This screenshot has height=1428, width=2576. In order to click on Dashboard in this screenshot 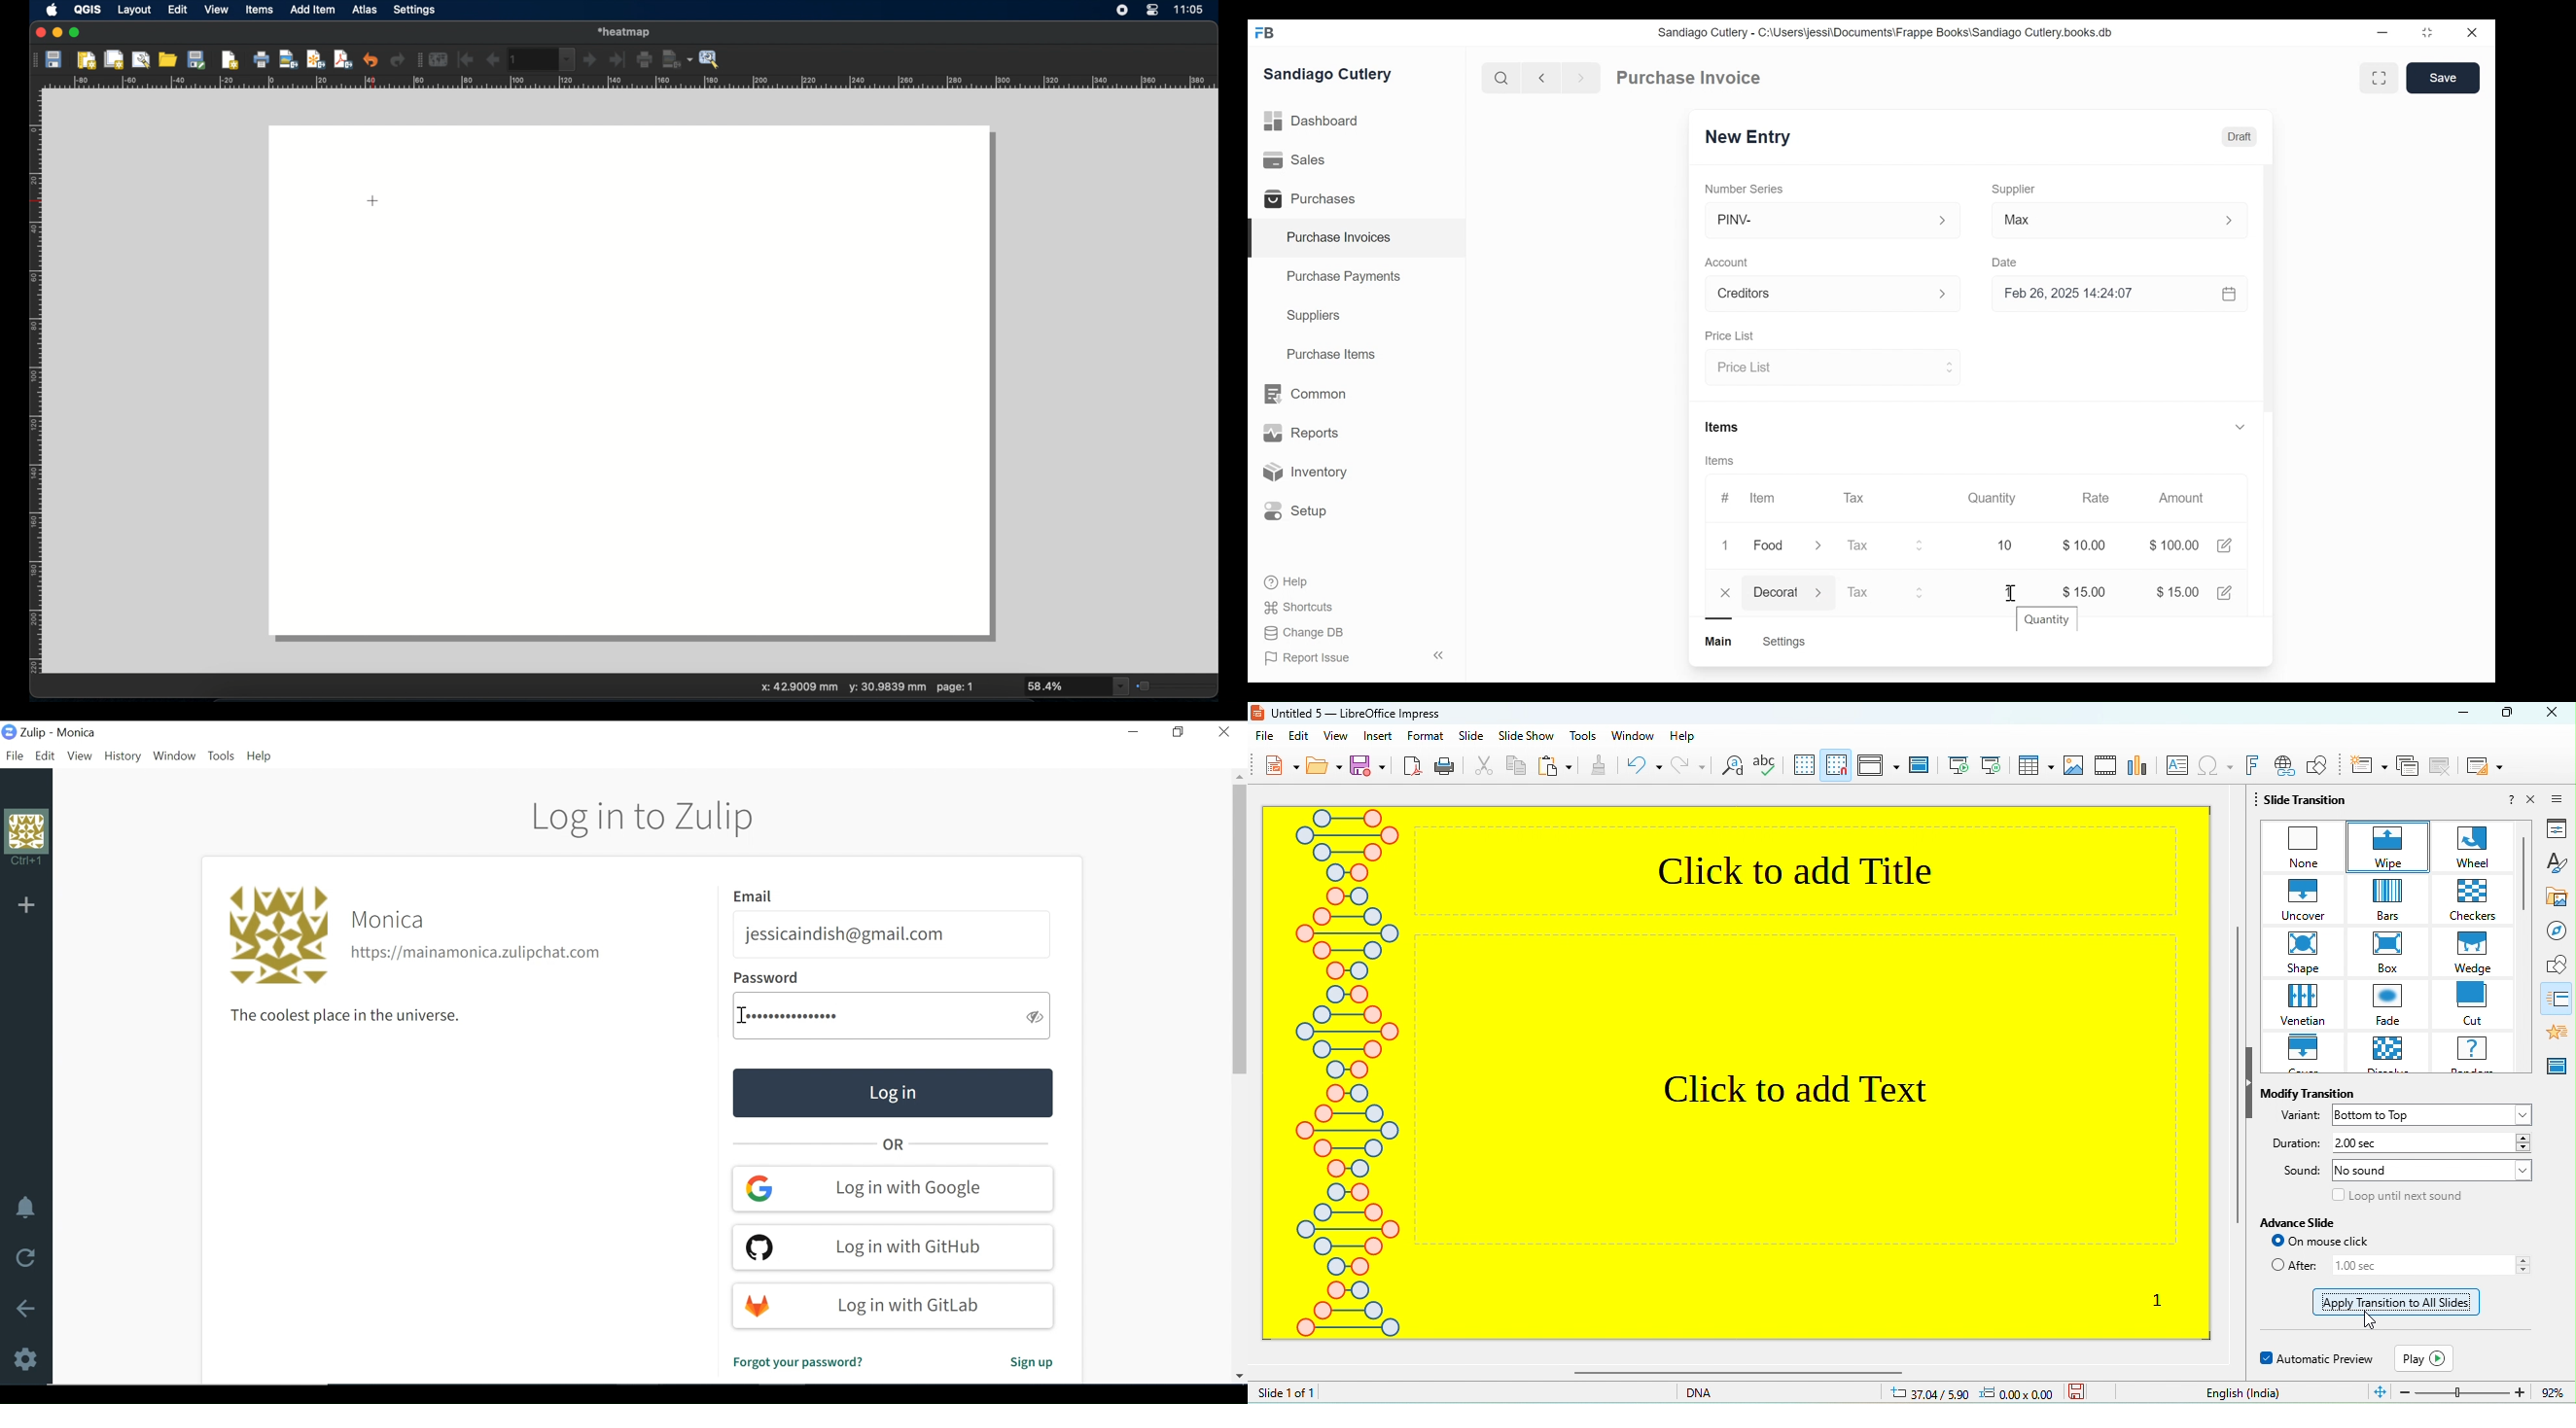, I will do `click(1313, 122)`.